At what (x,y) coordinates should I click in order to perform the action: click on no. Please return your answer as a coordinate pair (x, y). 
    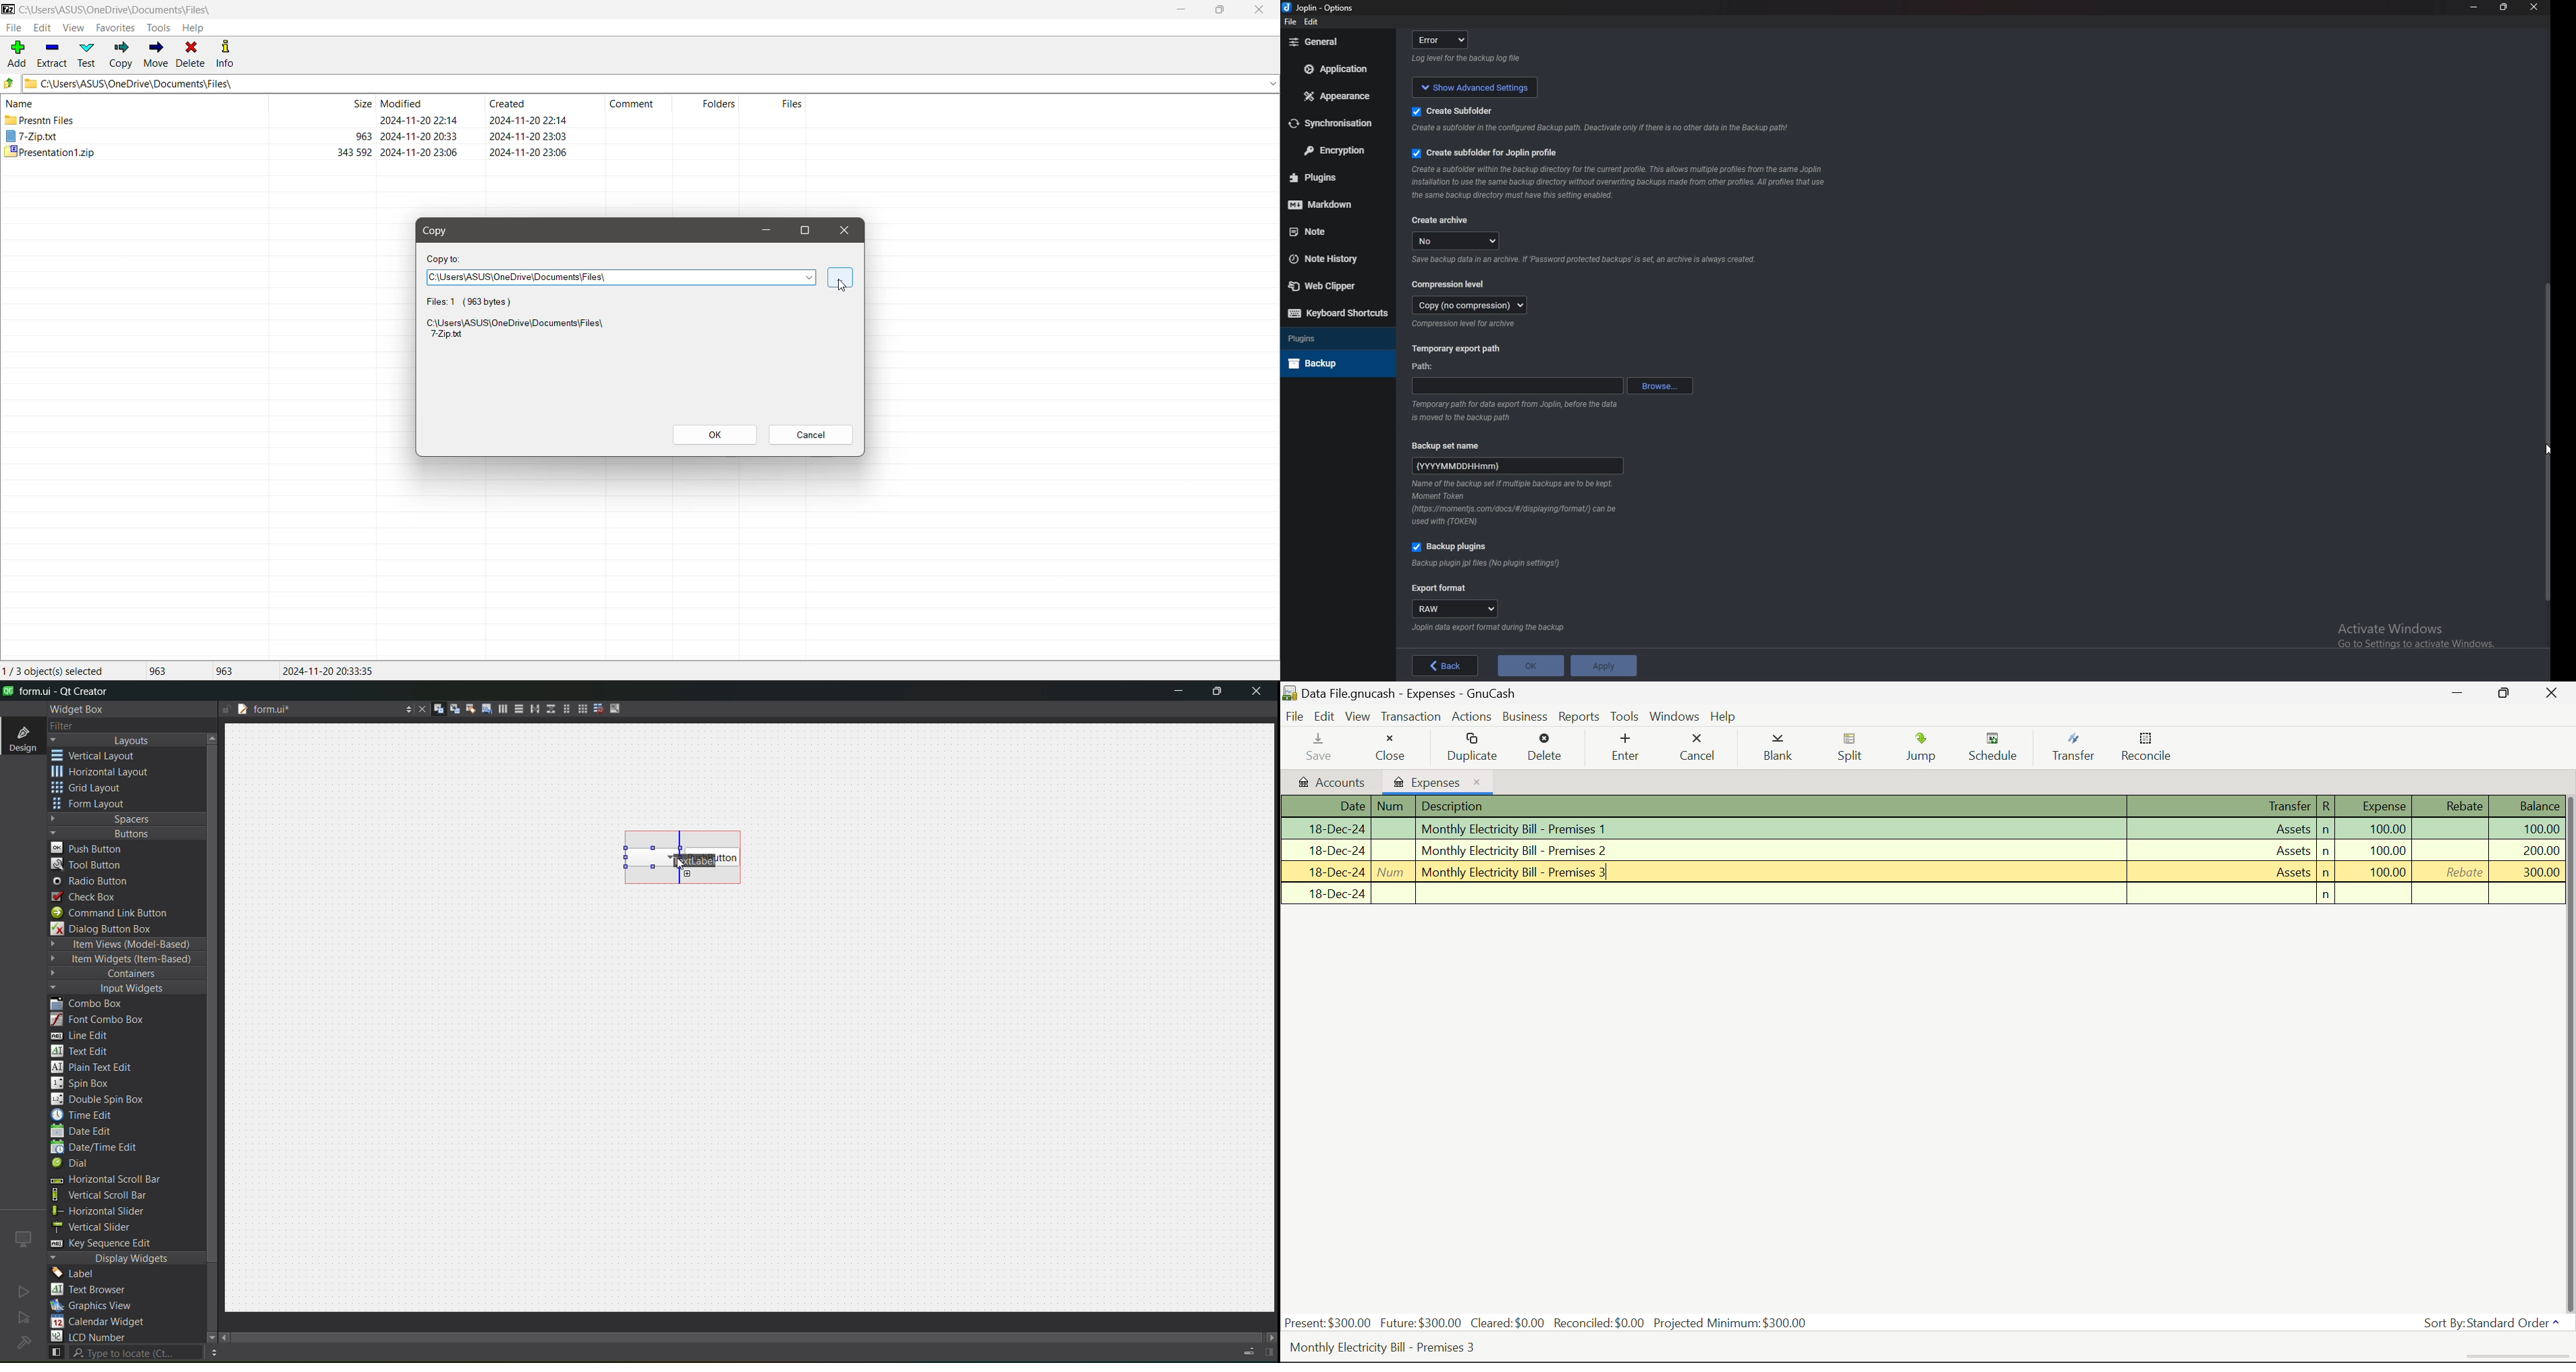
    Looking at the image, I should click on (1458, 241).